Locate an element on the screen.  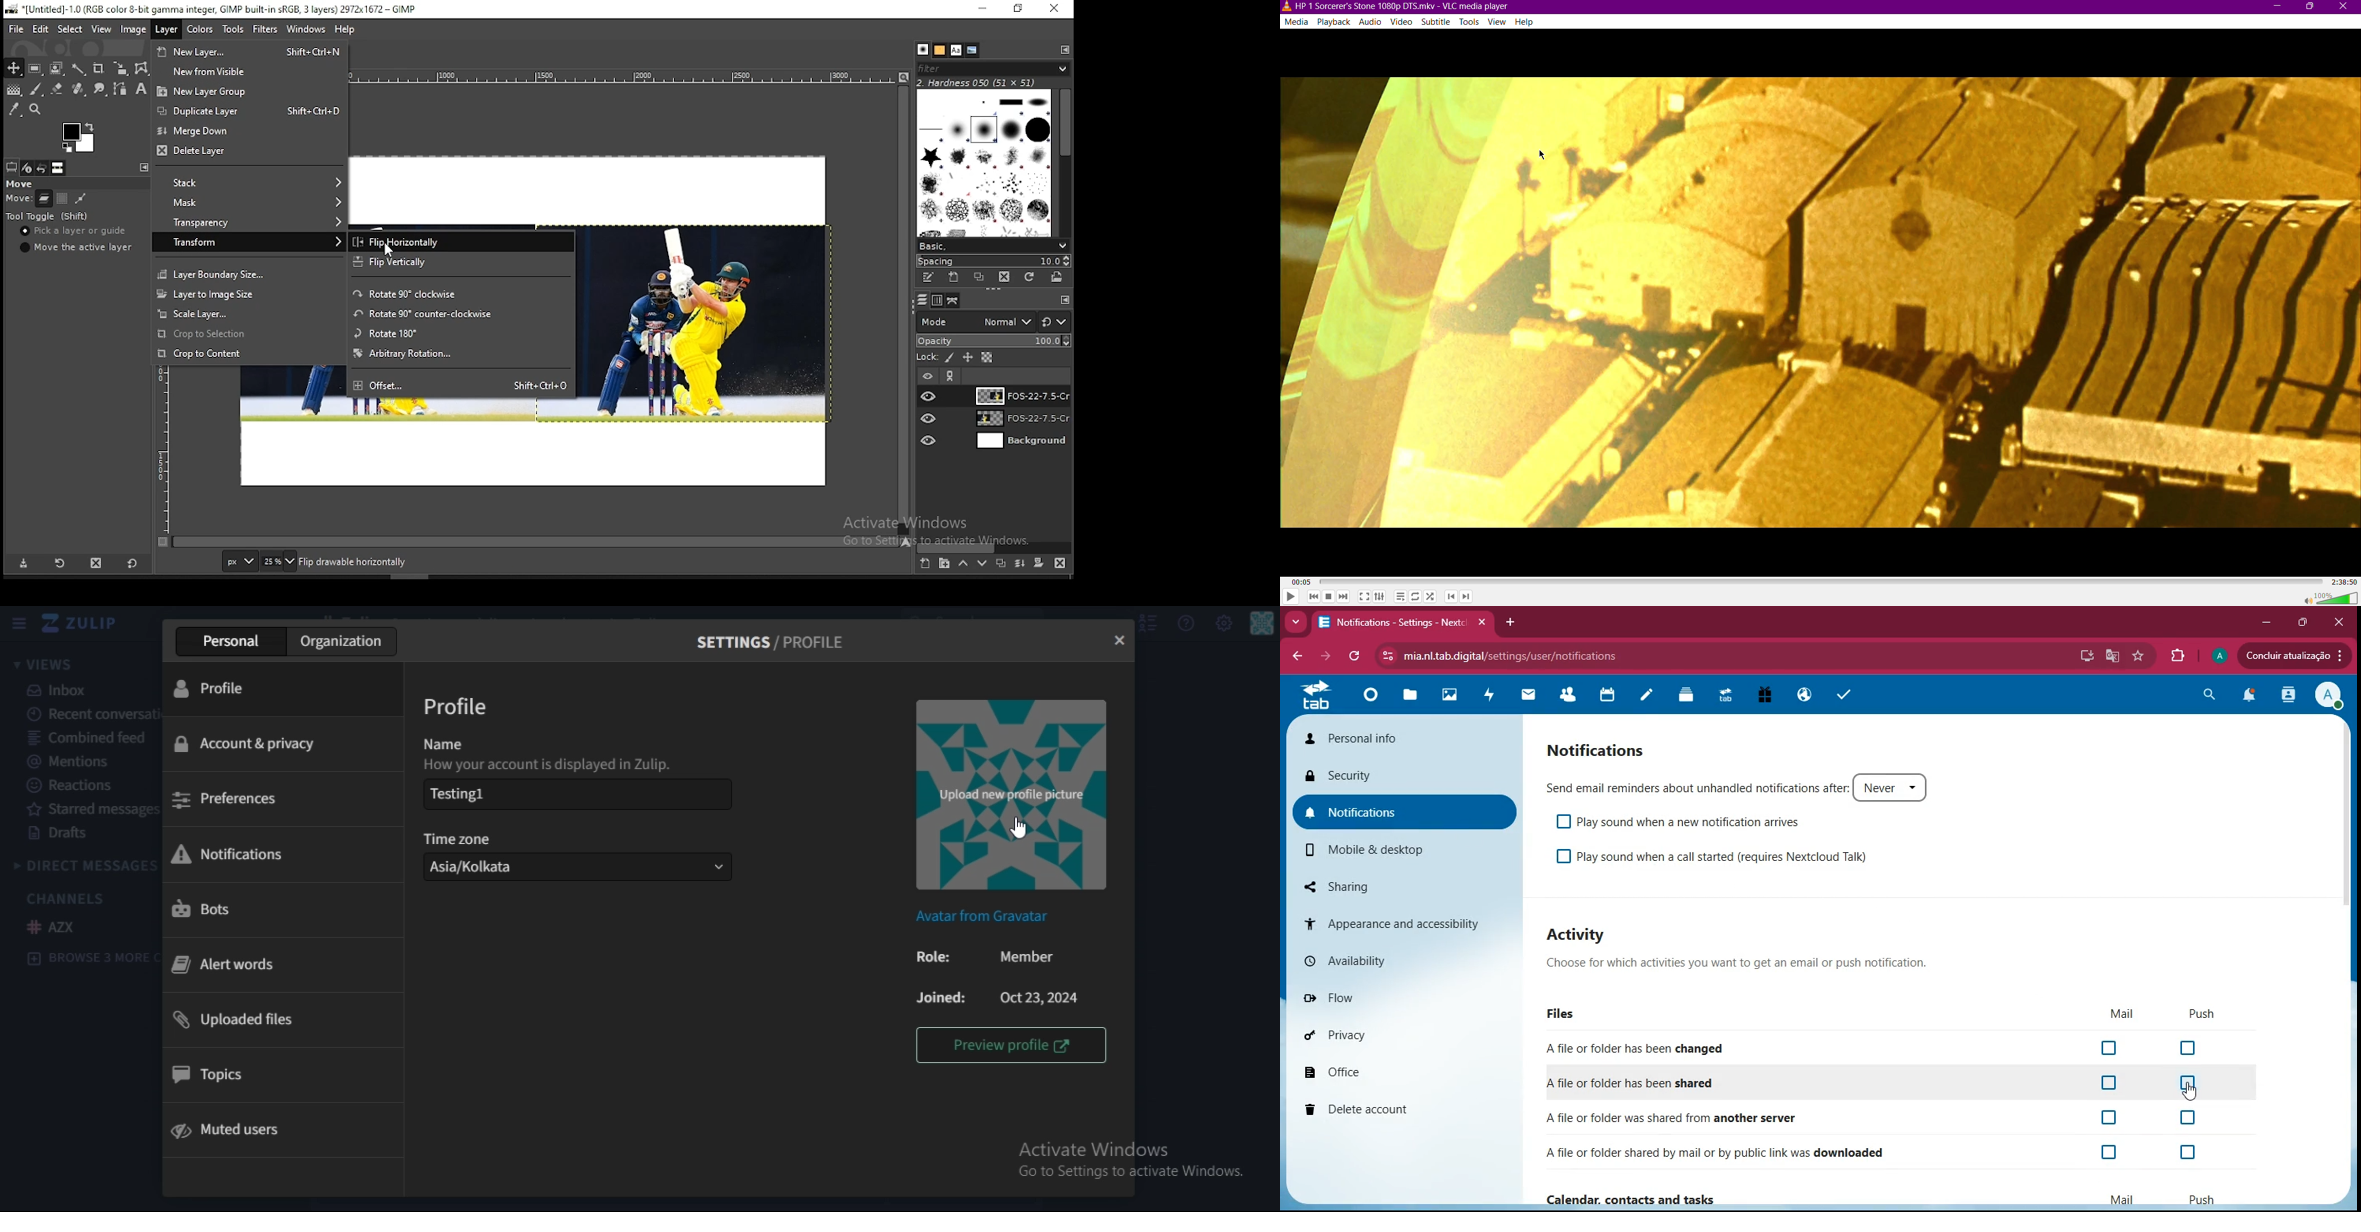
images is located at coordinates (1446, 697).